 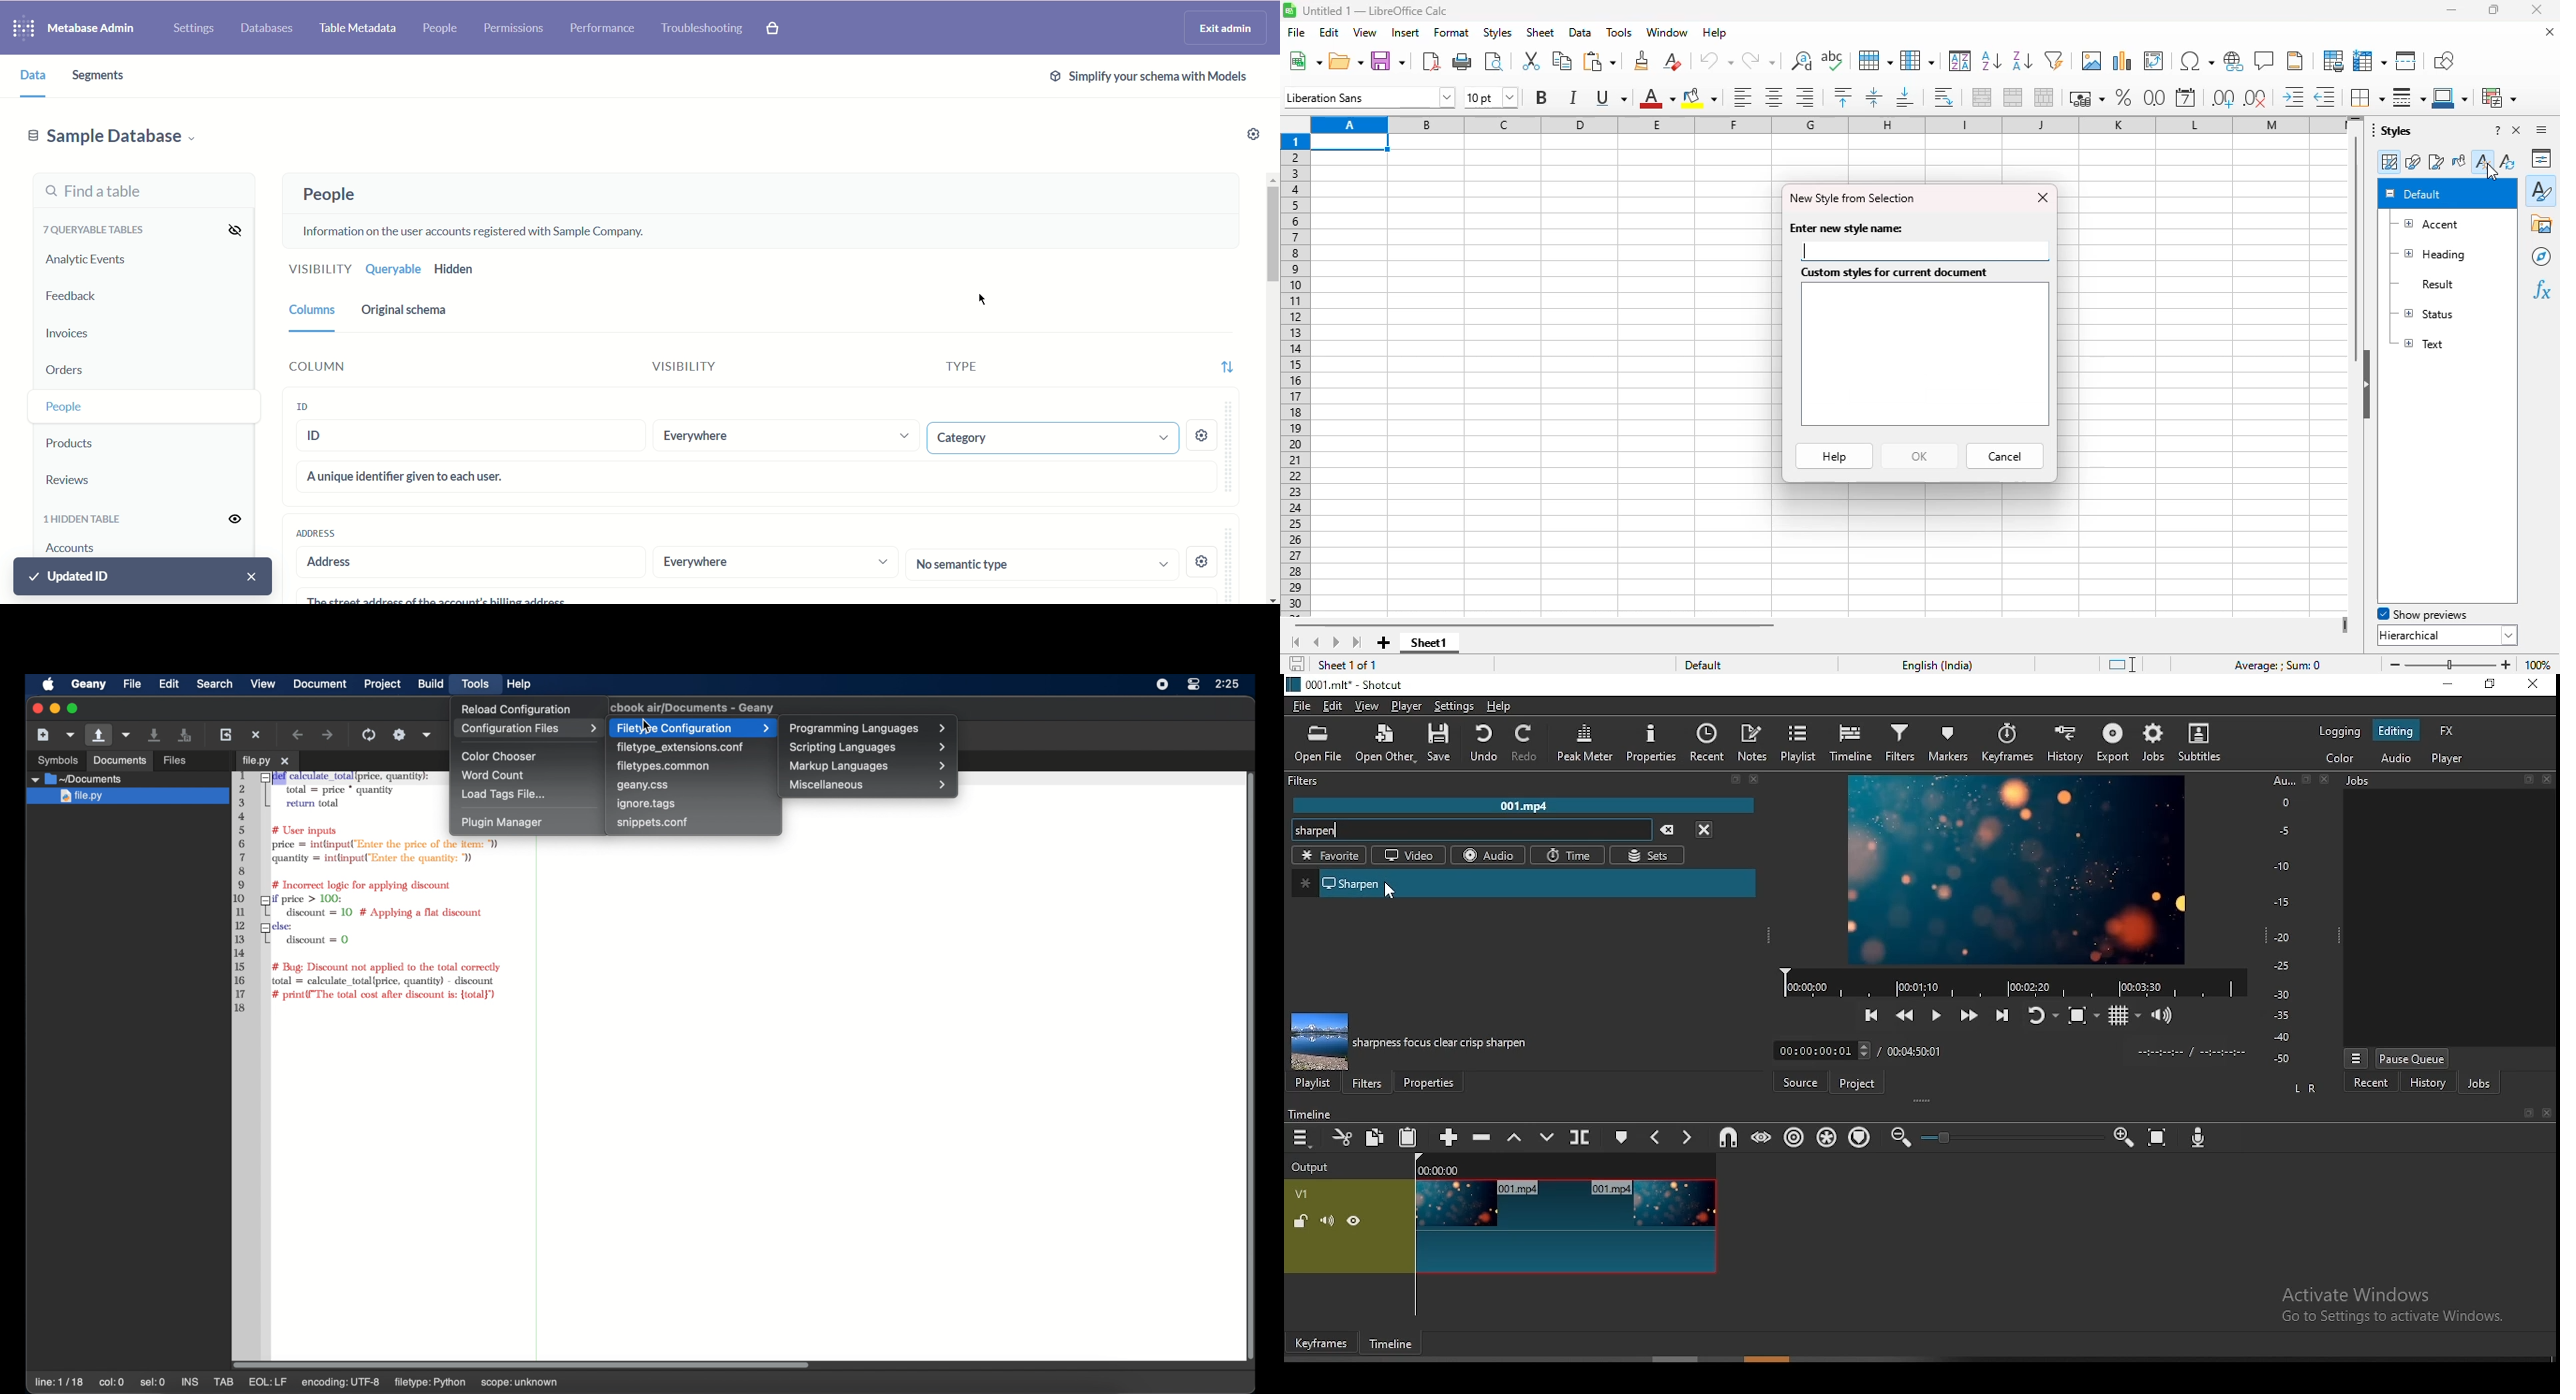 What do you see at coordinates (2336, 732) in the screenshot?
I see `logging` at bounding box center [2336, 732].